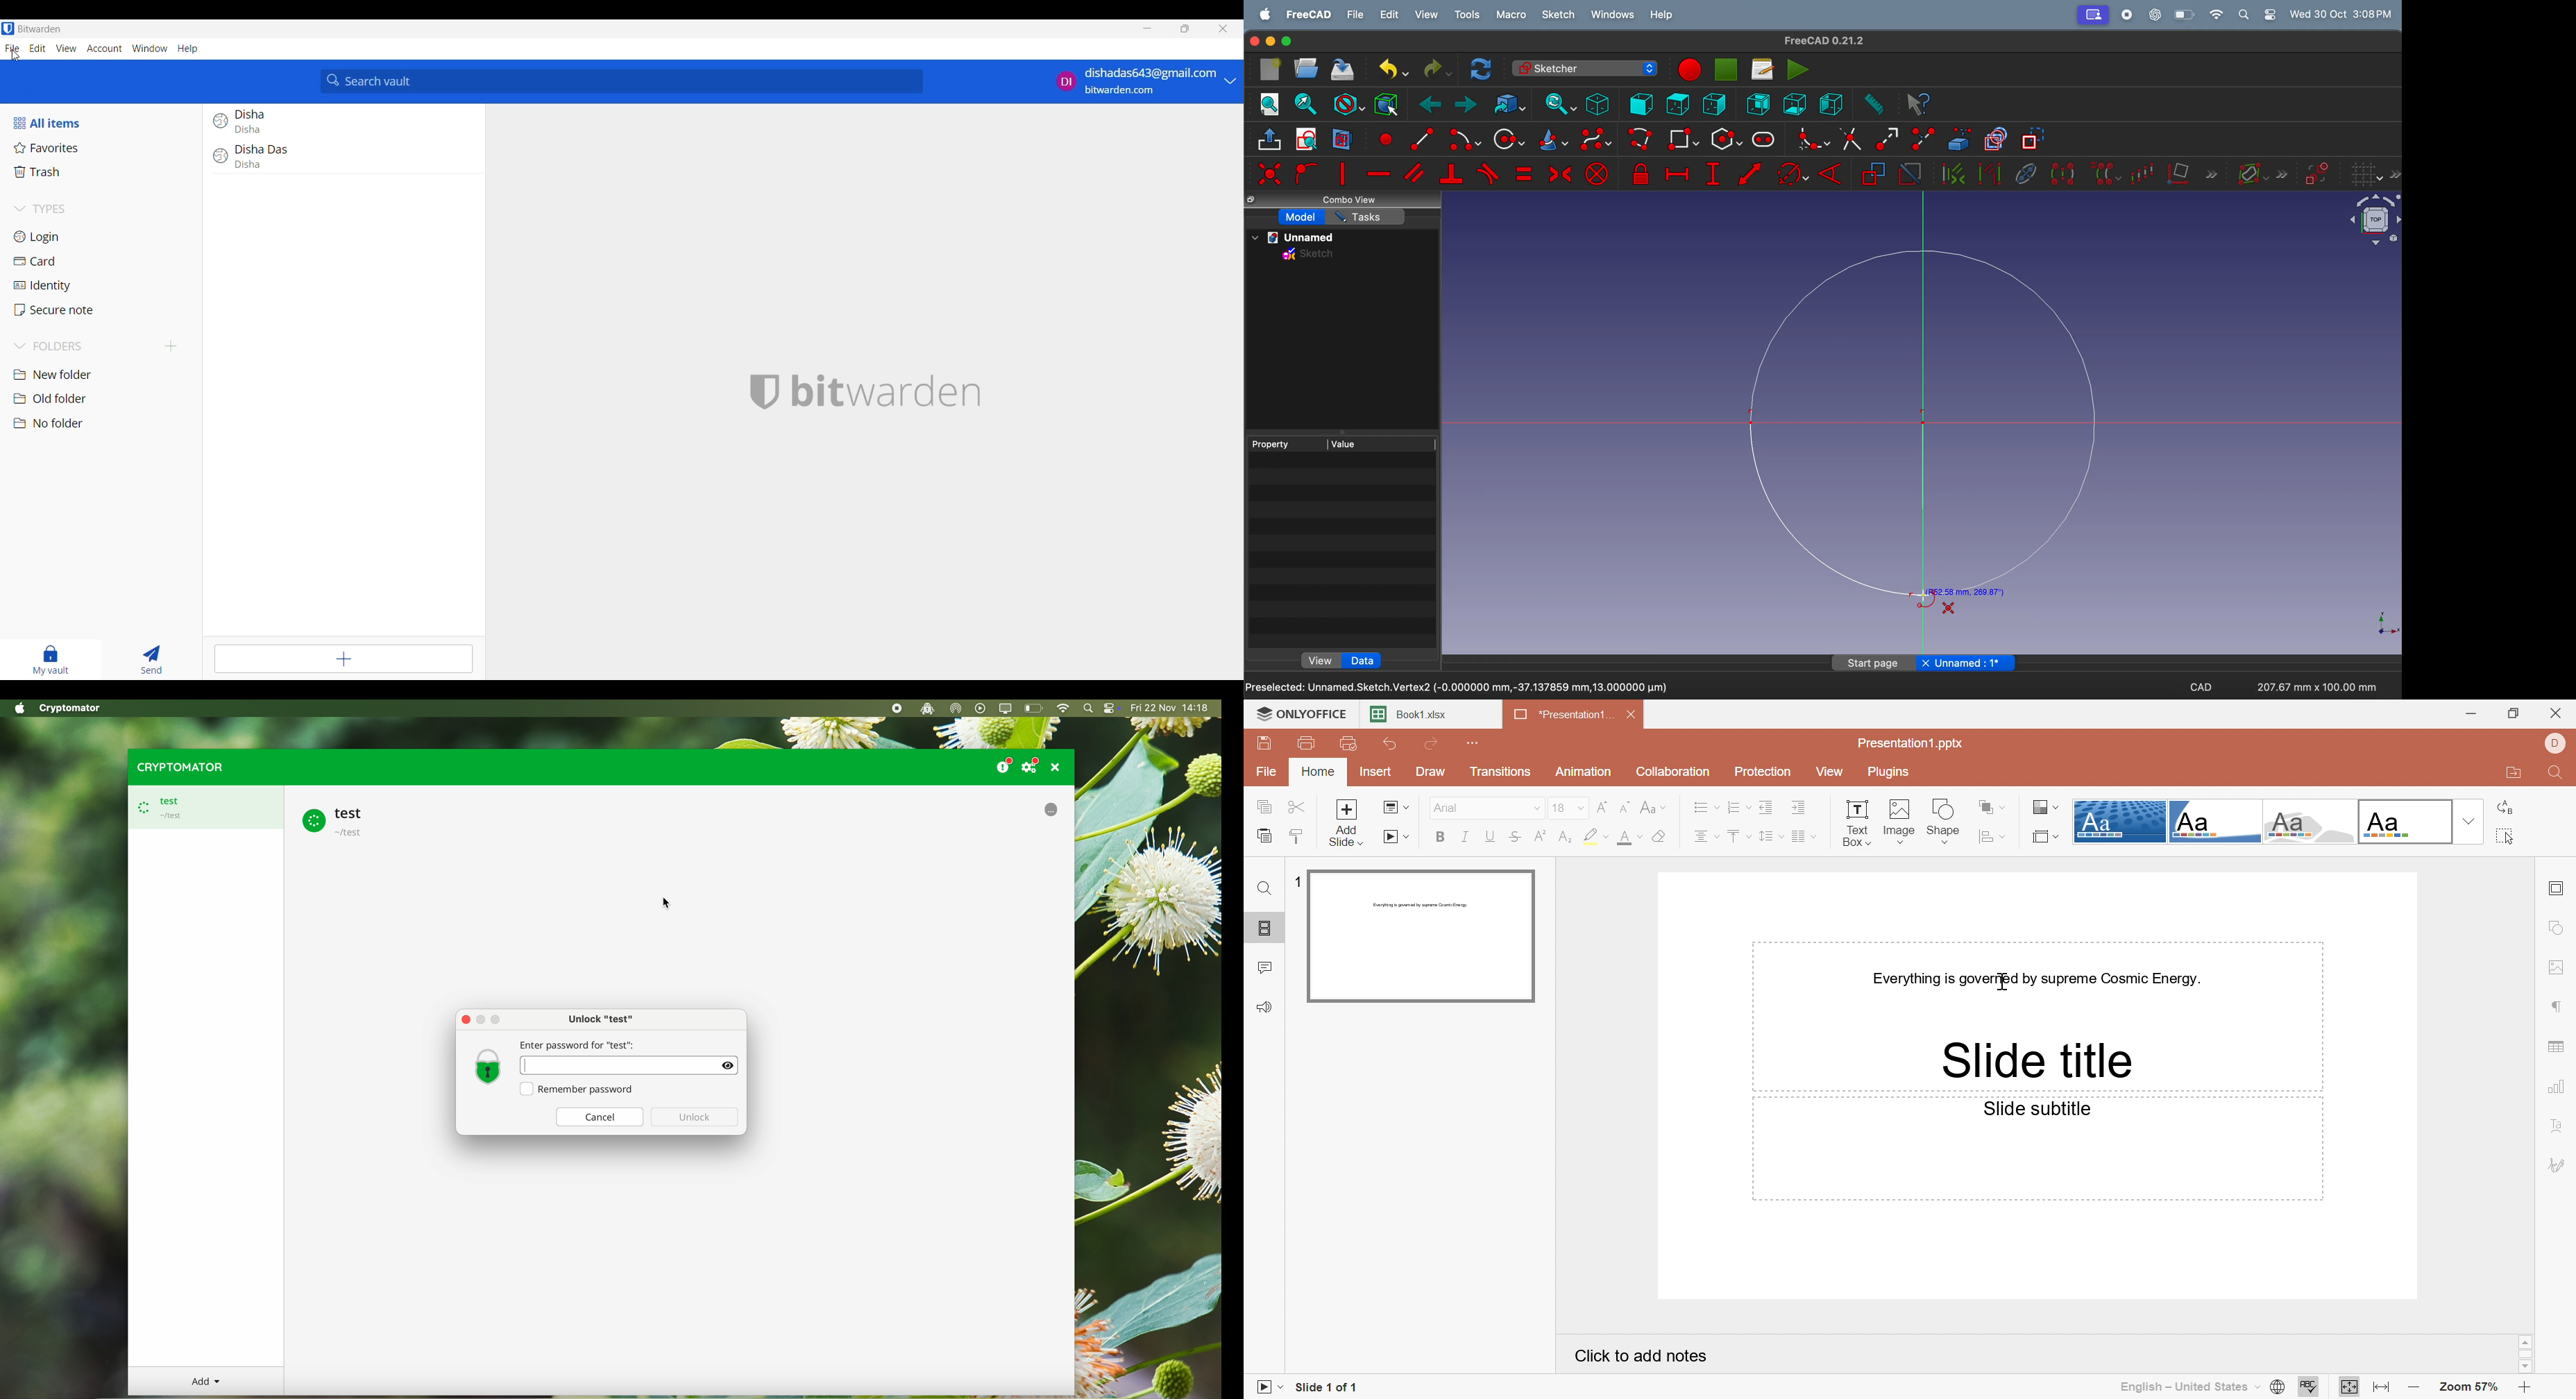 The height and width of the screenshot is (1400, 2576). I want to click on Slide 1, so click(1421, 936).